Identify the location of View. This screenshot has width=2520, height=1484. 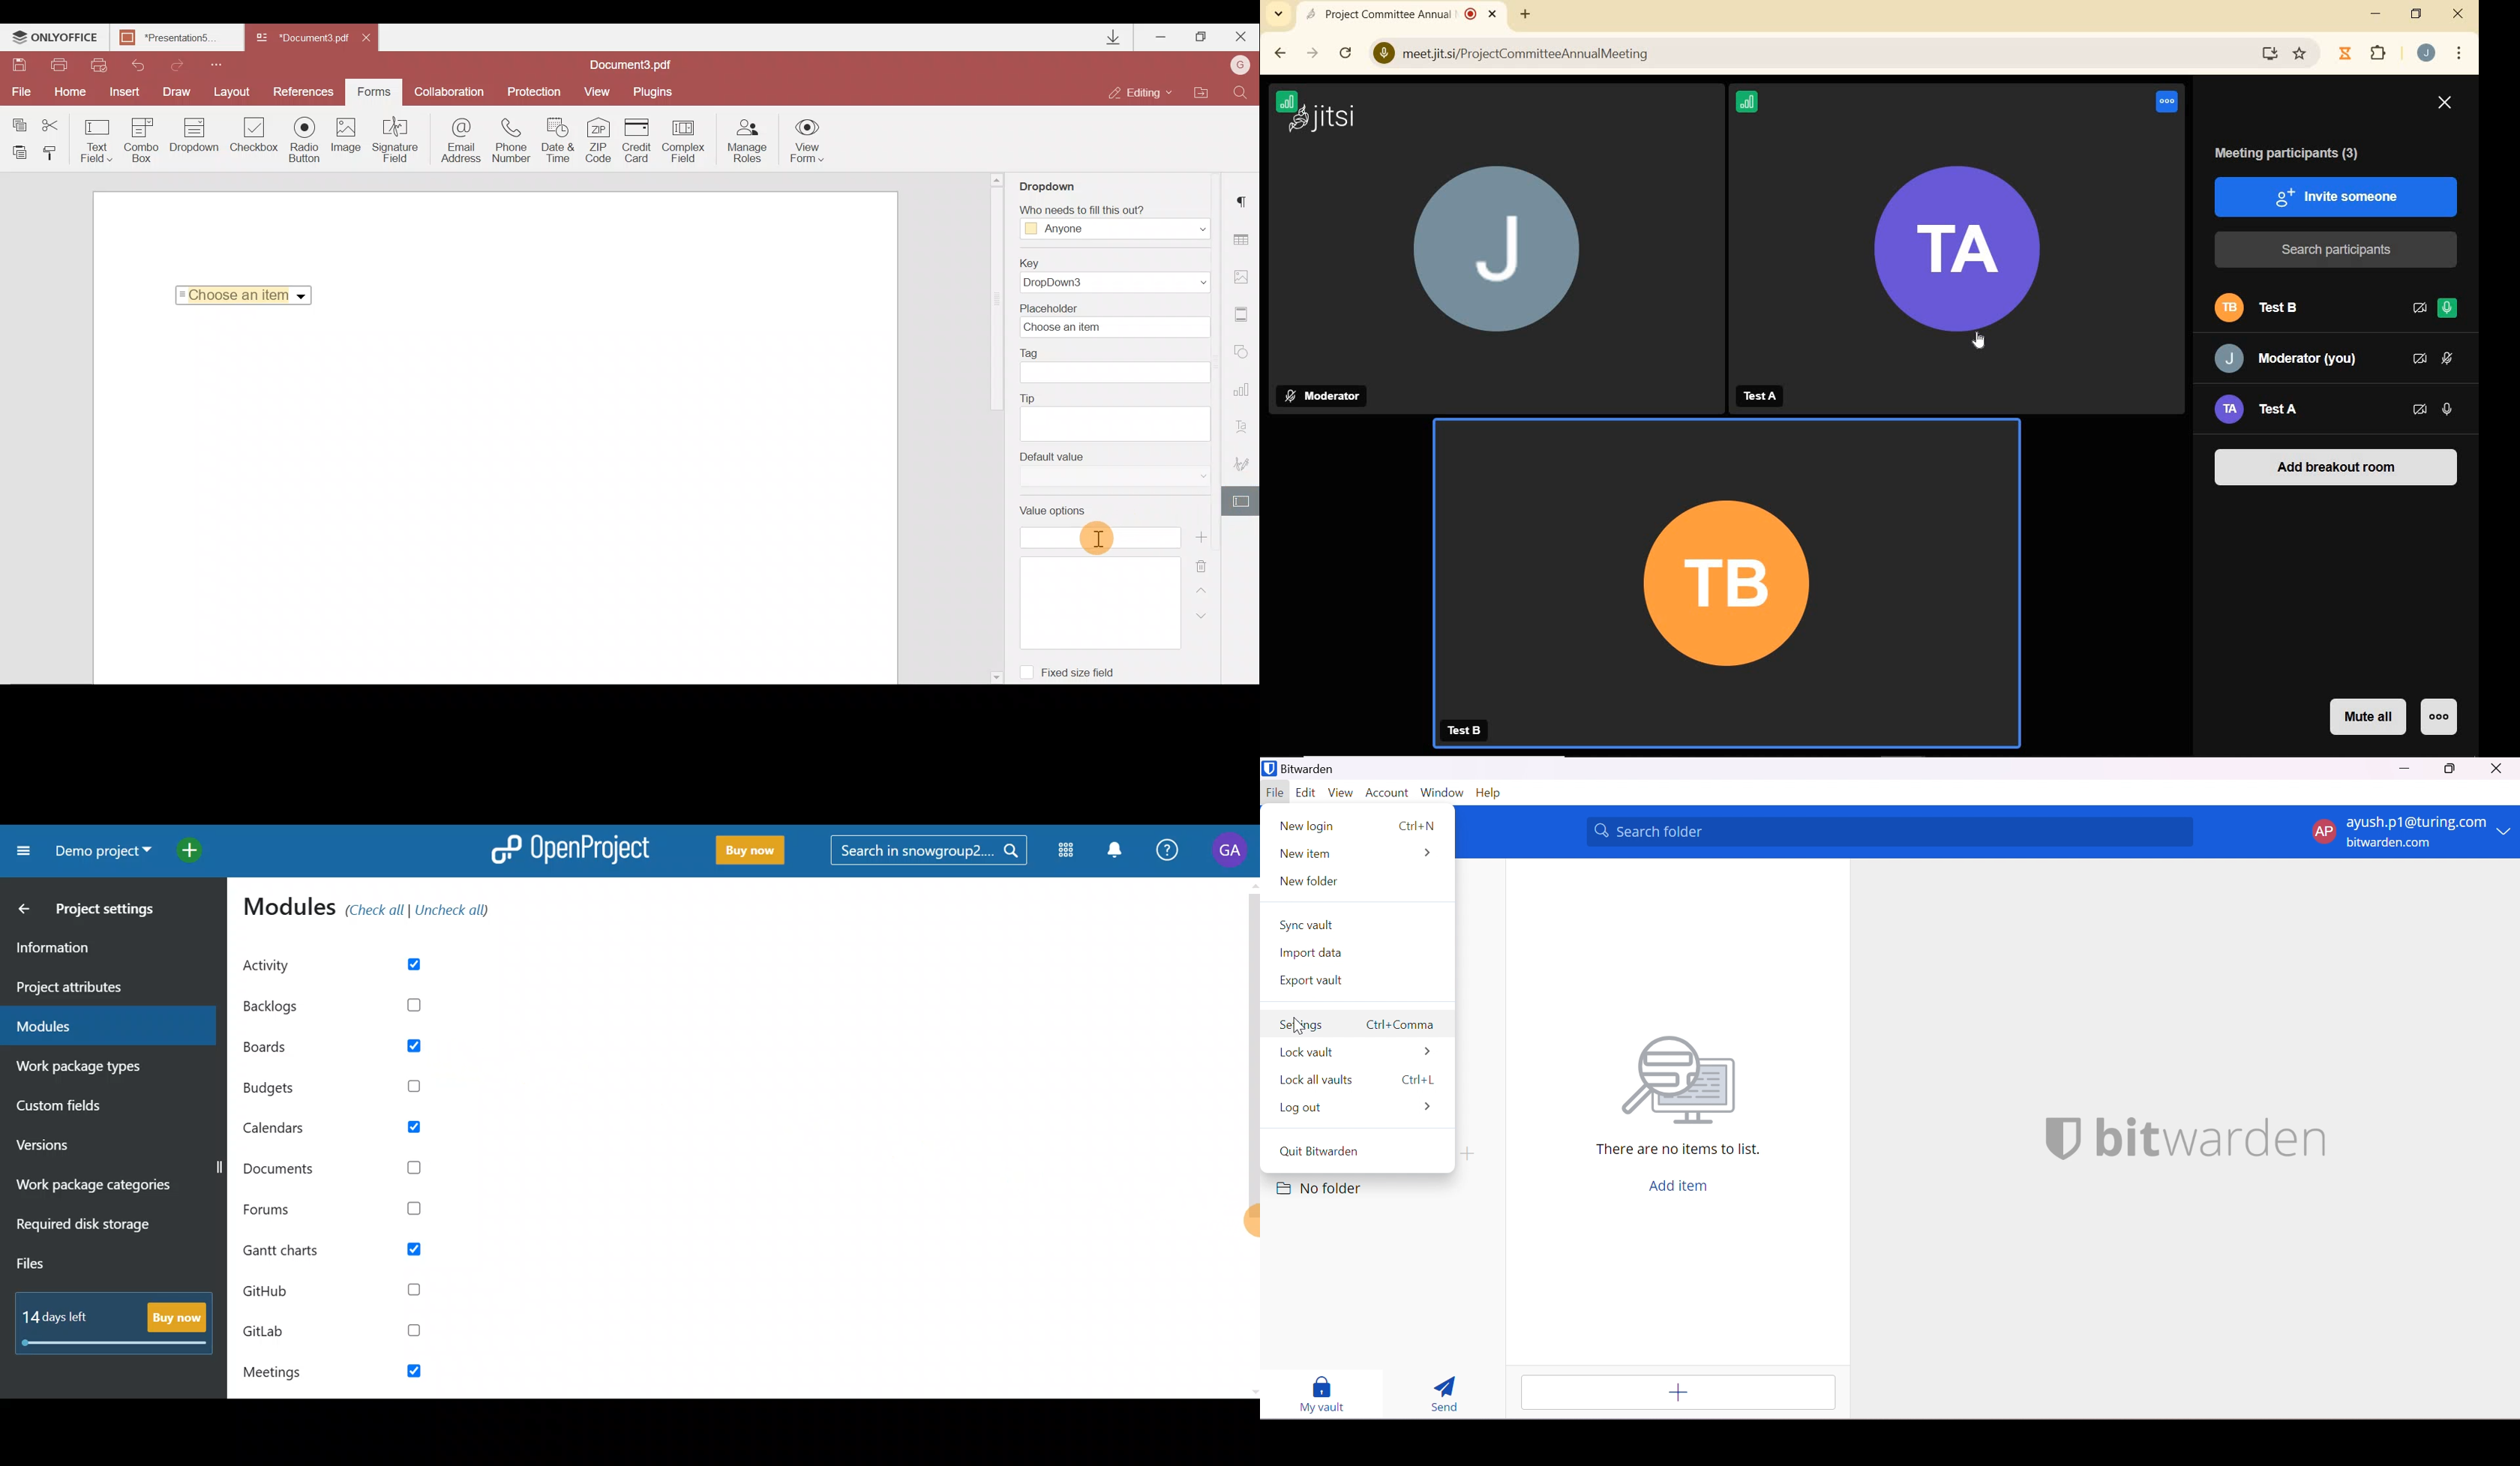
(601, 92).